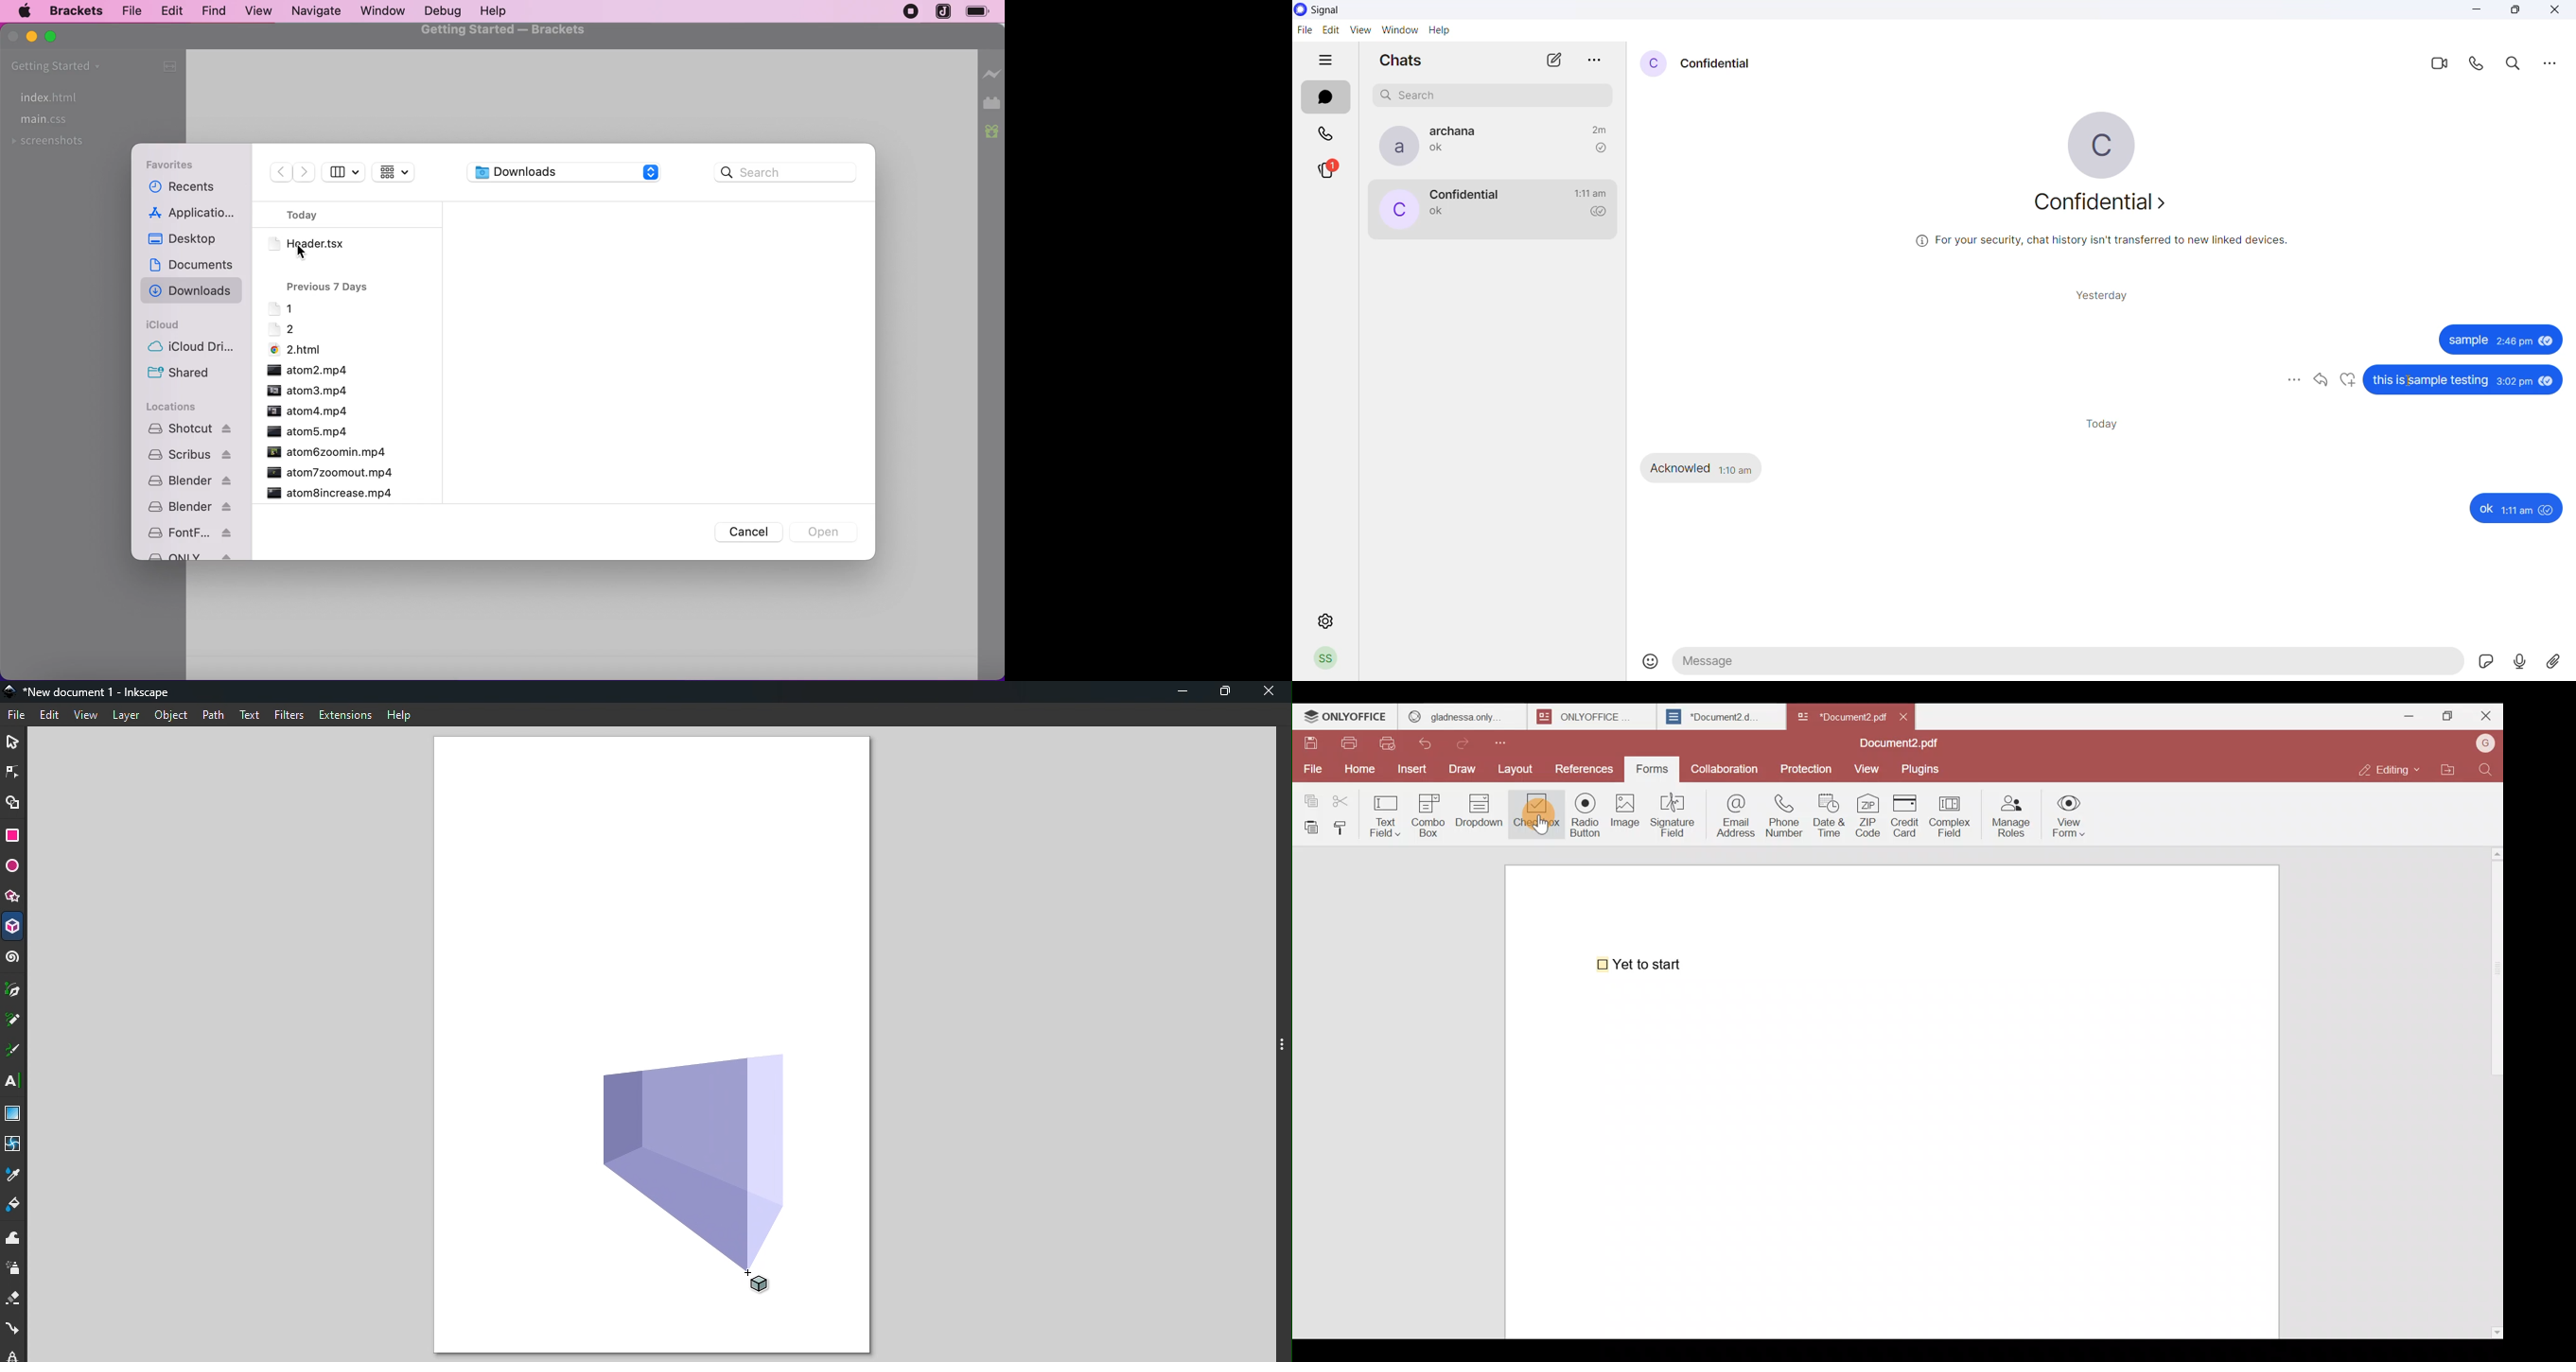 Image resolution: width=2576 pixels, height=1372 pixels. Describe the element at coordinates (506, 31) in the screenshot. I see `getting started - brackets` at that location.